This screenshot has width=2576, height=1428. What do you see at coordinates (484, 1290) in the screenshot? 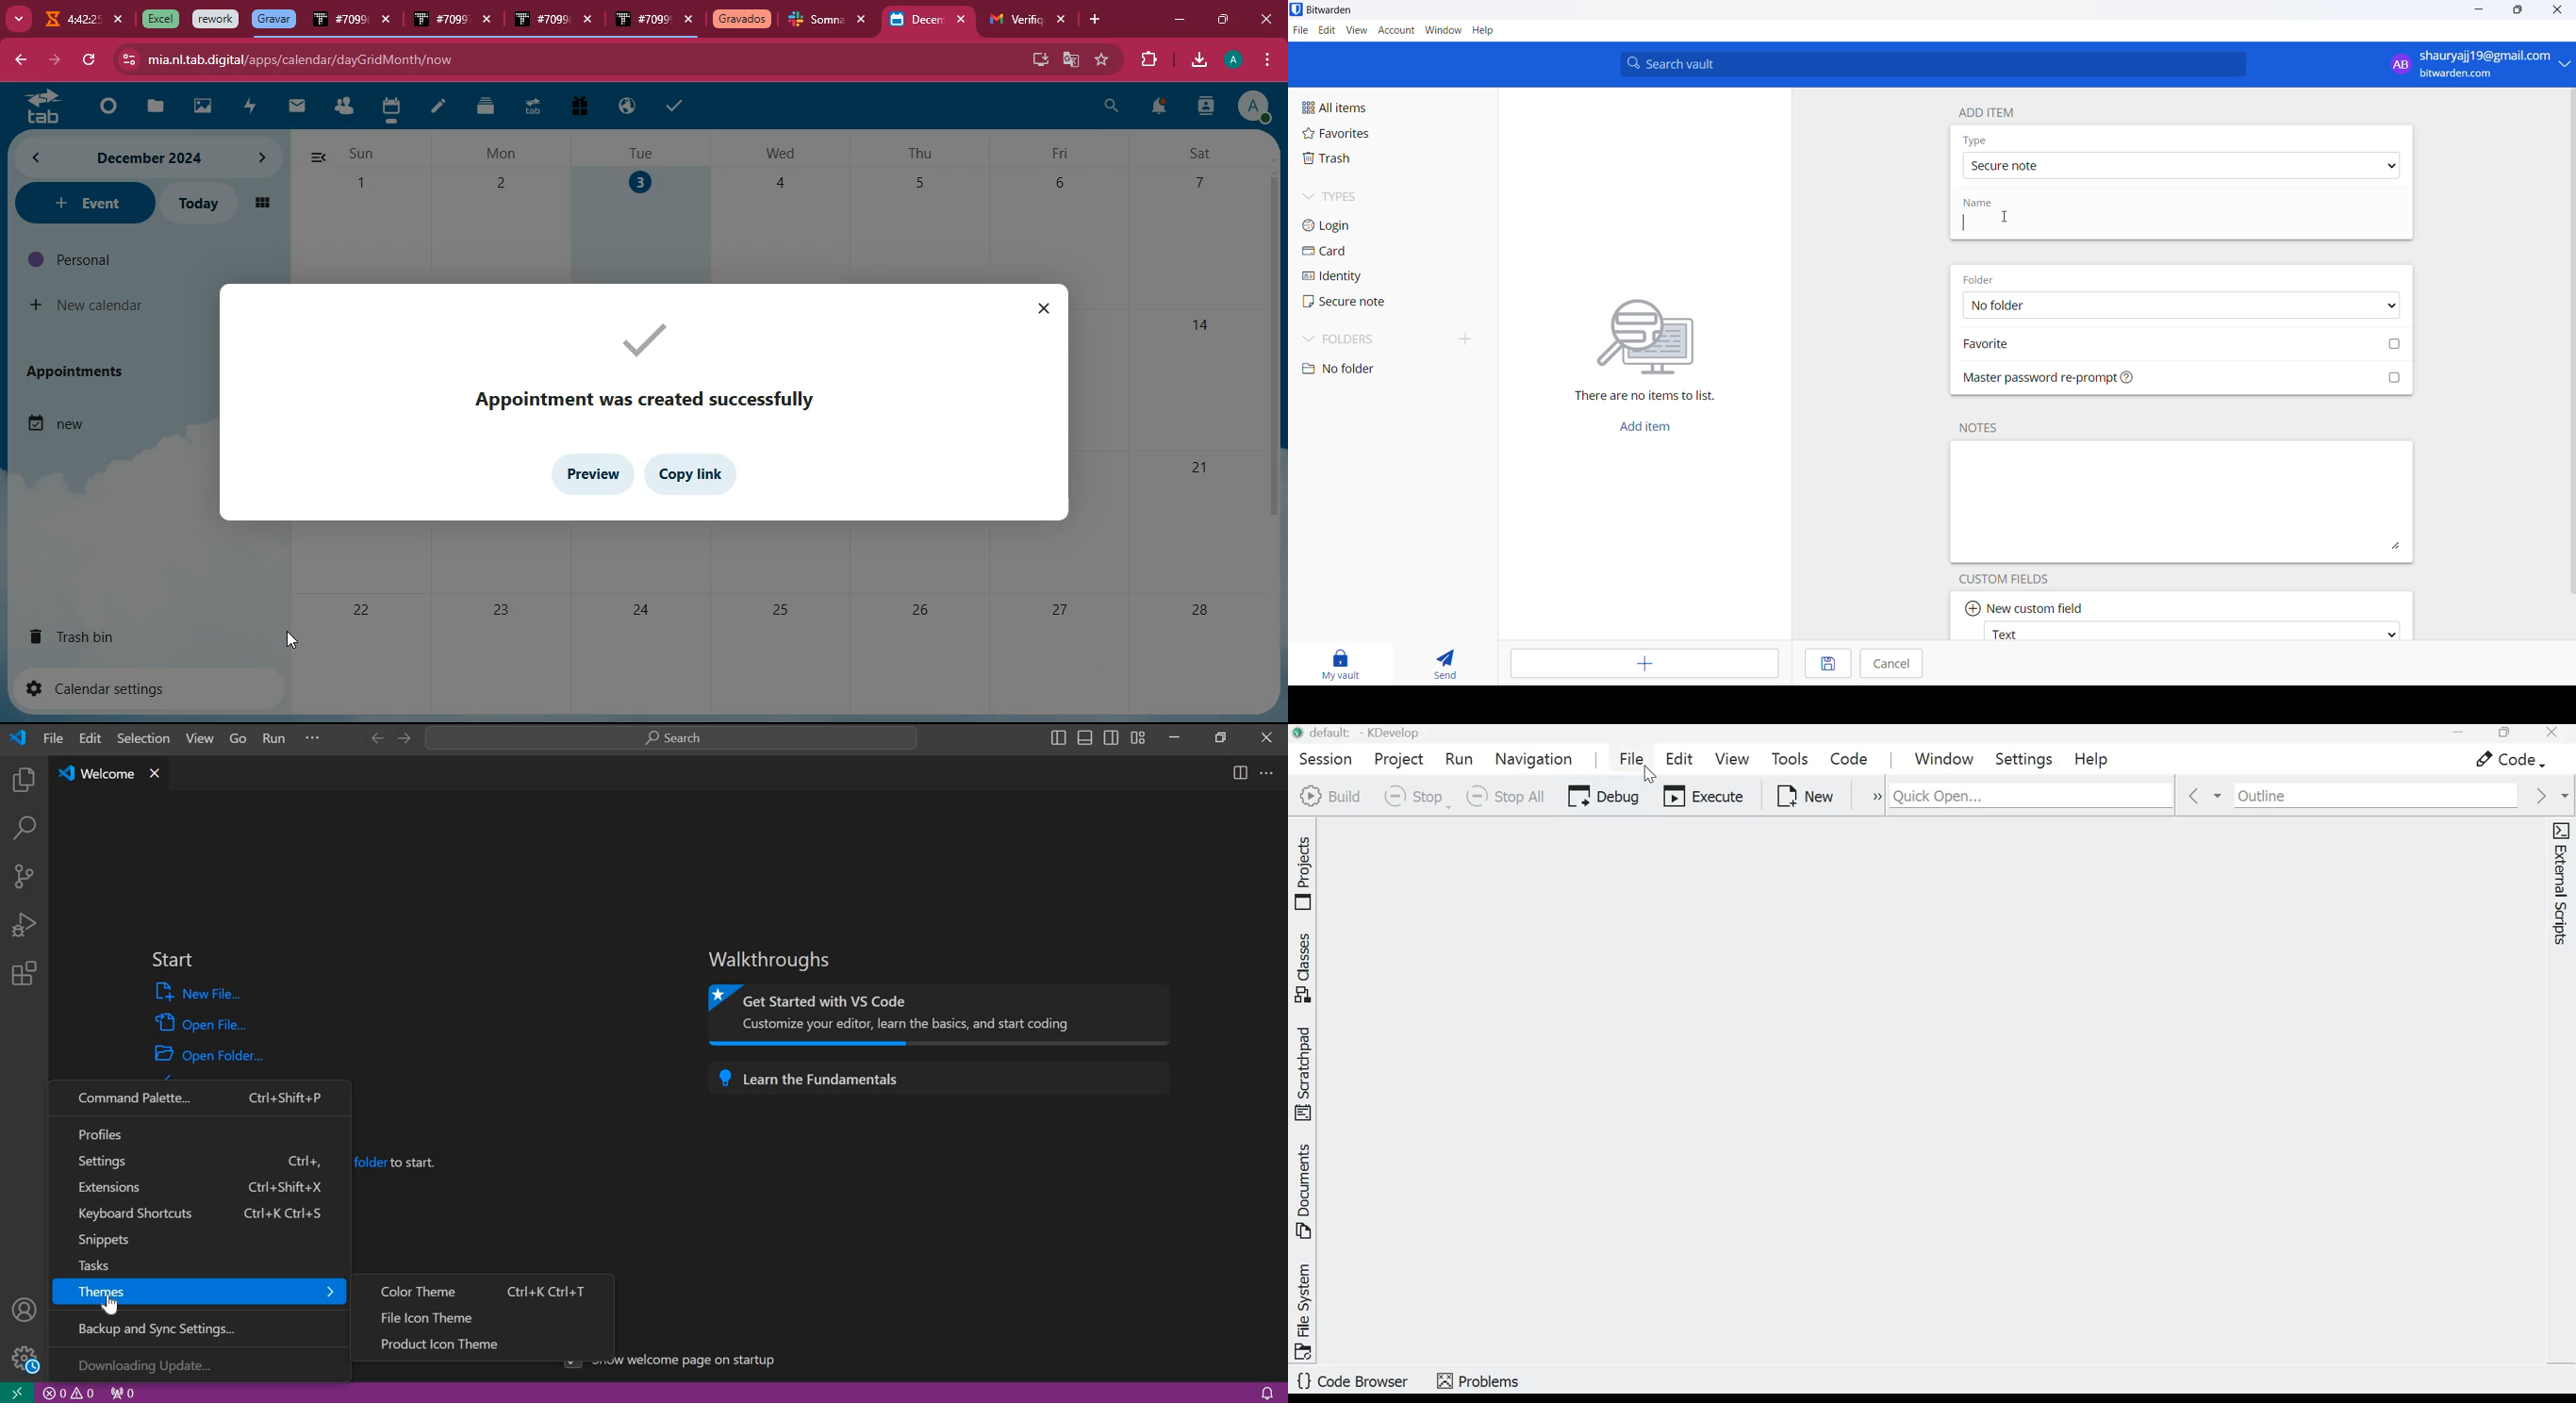
I see `color theme` at bounding box center [484, 1290].